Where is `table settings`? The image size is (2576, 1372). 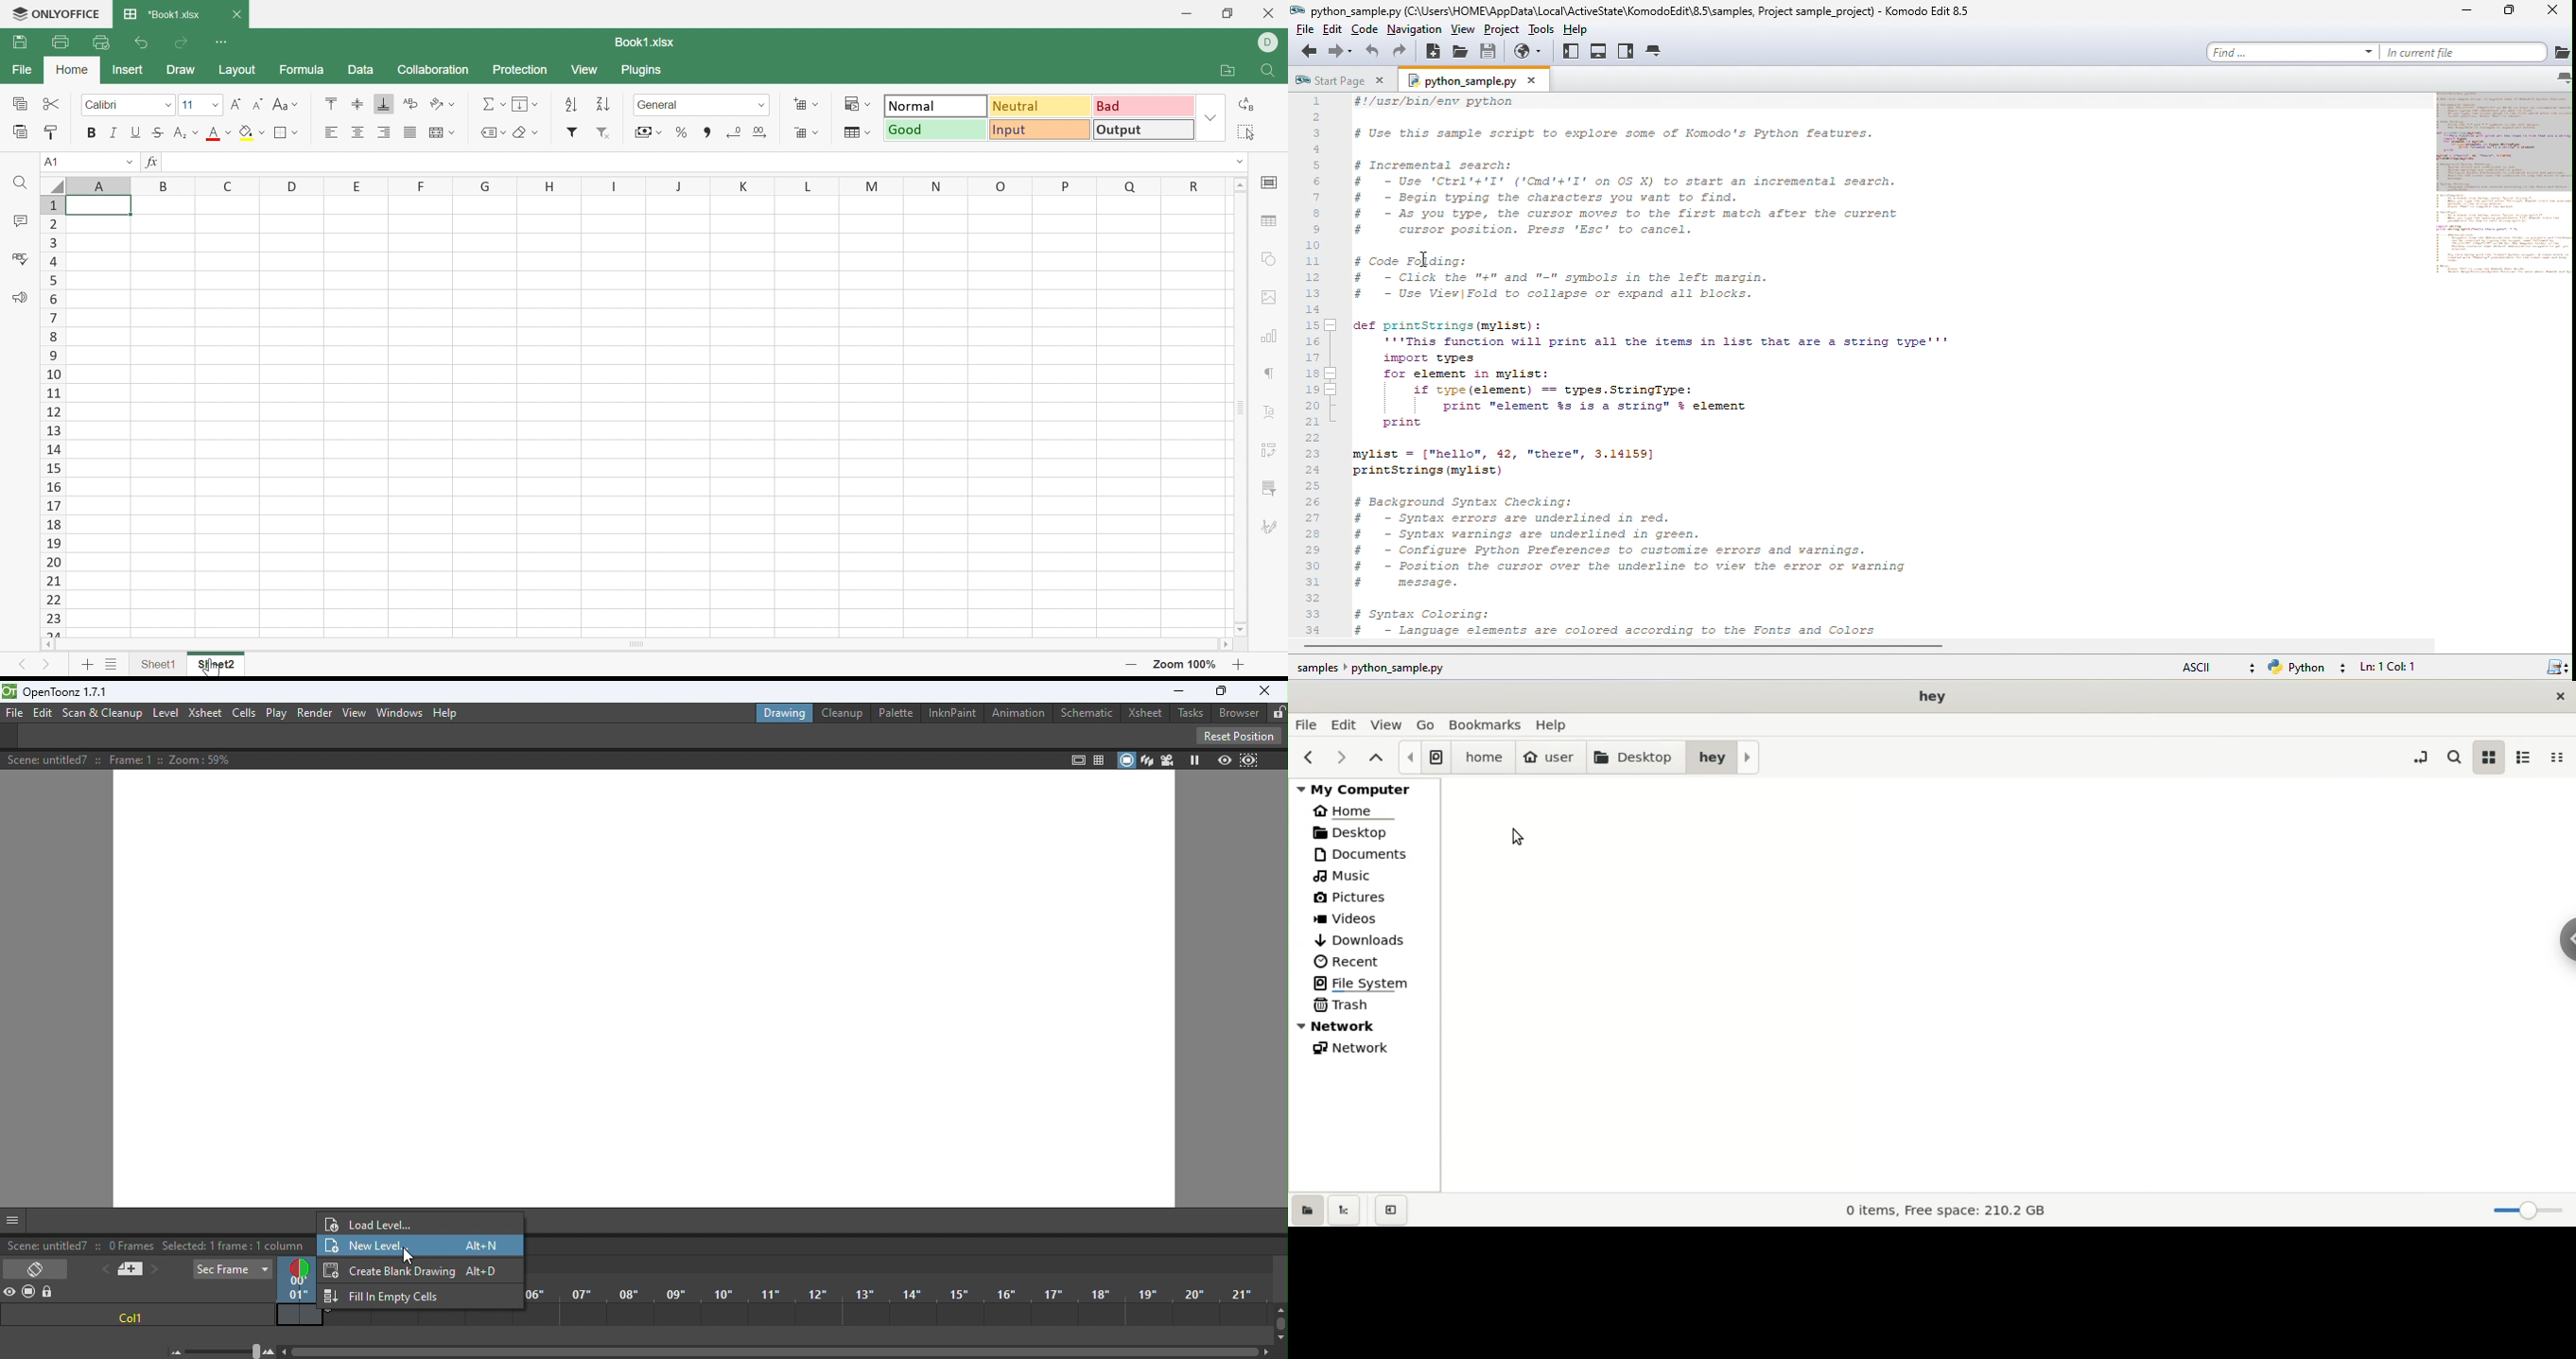
table settings is located at coordinates (1272, 223).